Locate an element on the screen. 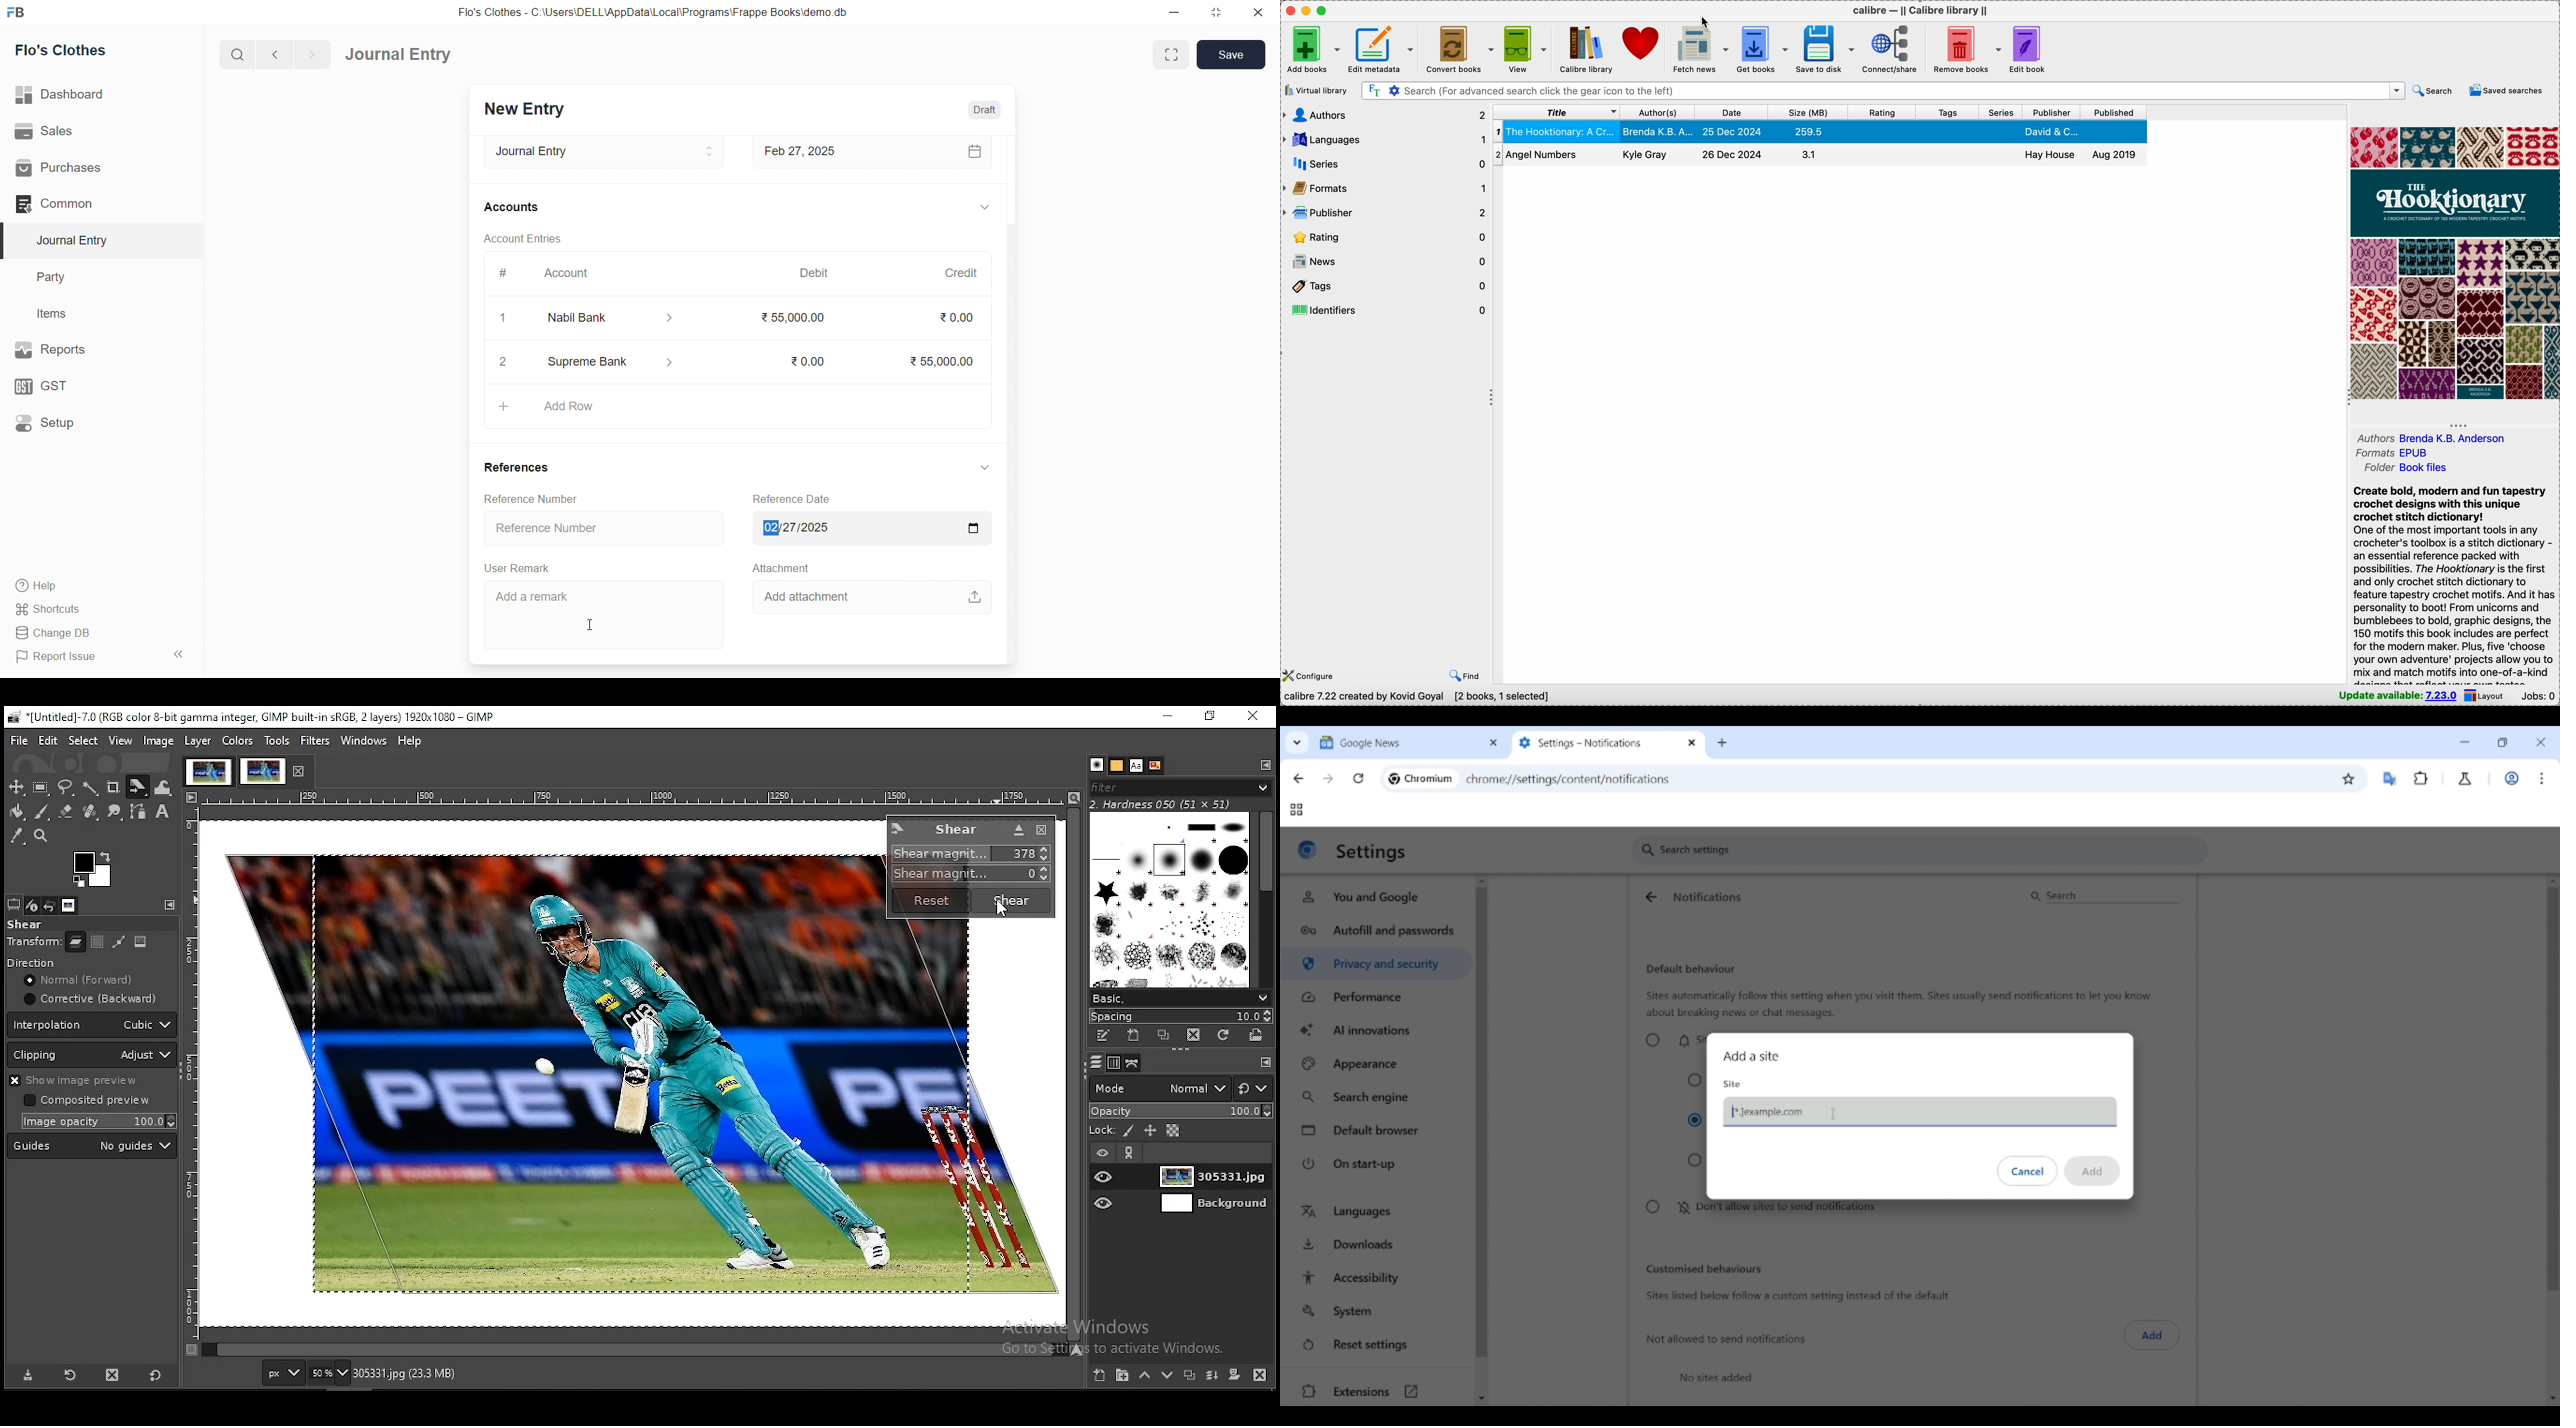 This screenshot has height=1428, width=2576. title is located at coordinates (1557, 112).